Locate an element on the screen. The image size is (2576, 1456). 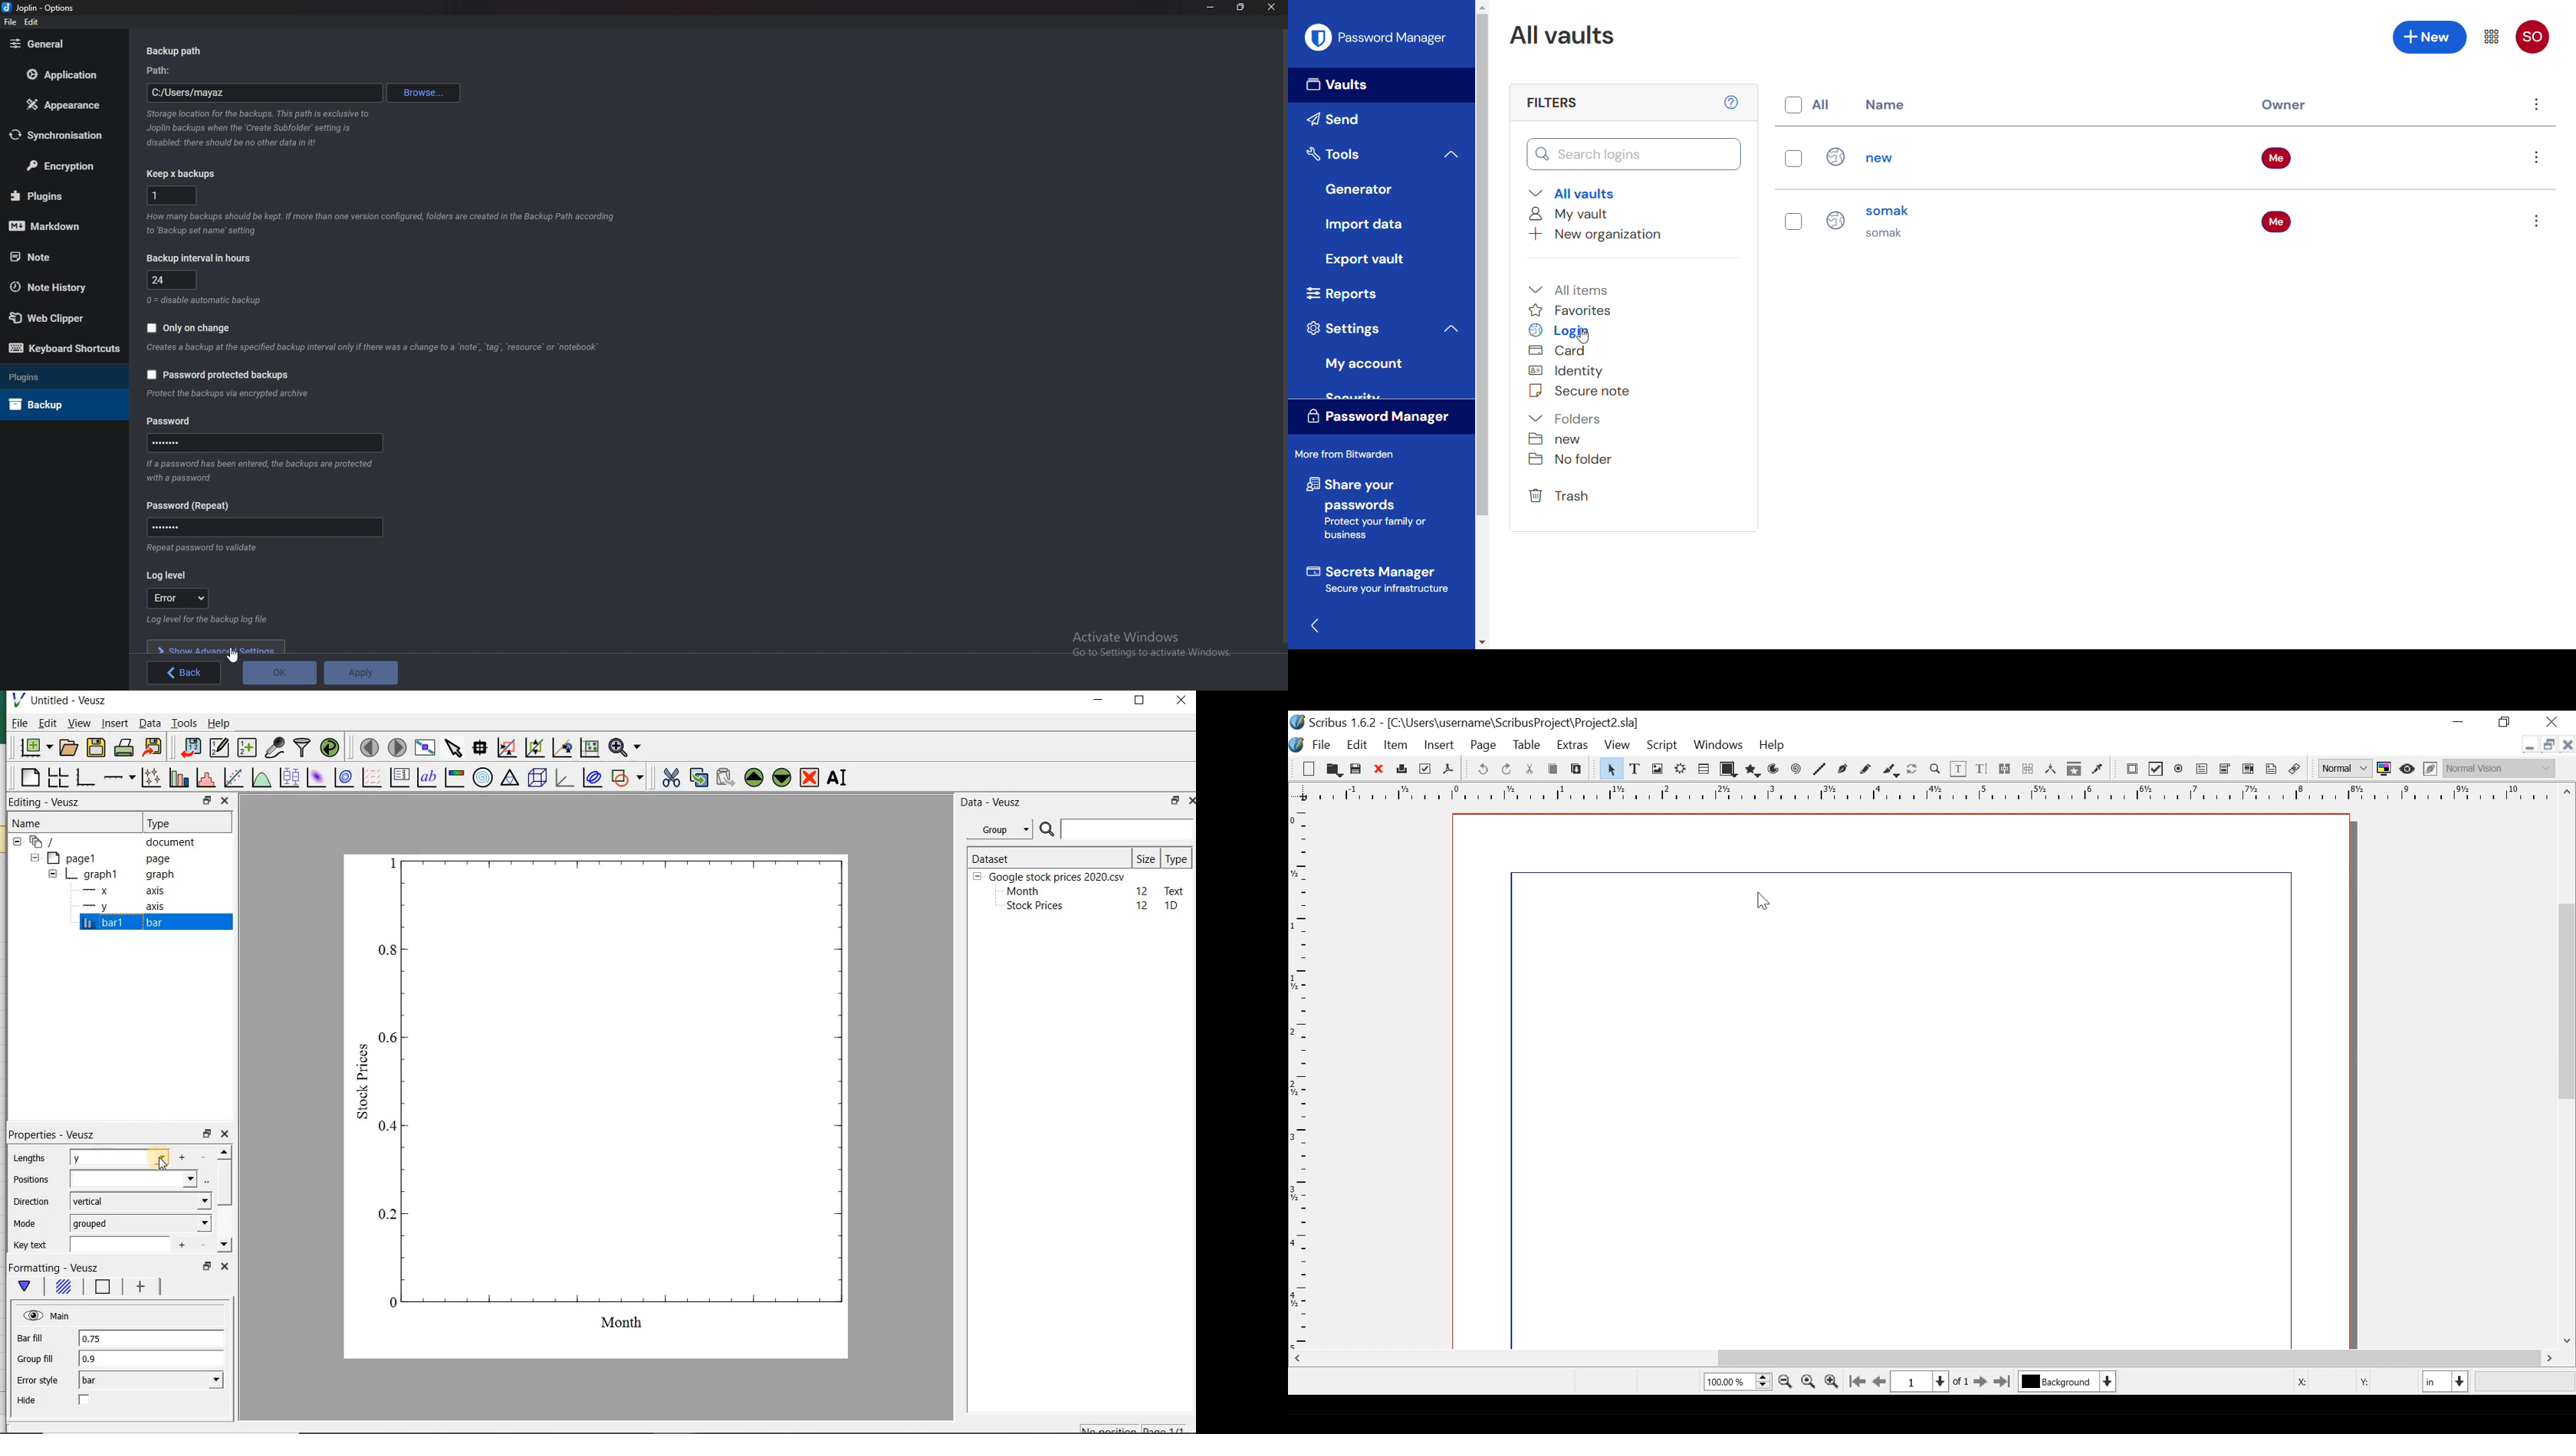
Only on change is located at coordinates (191, 327).